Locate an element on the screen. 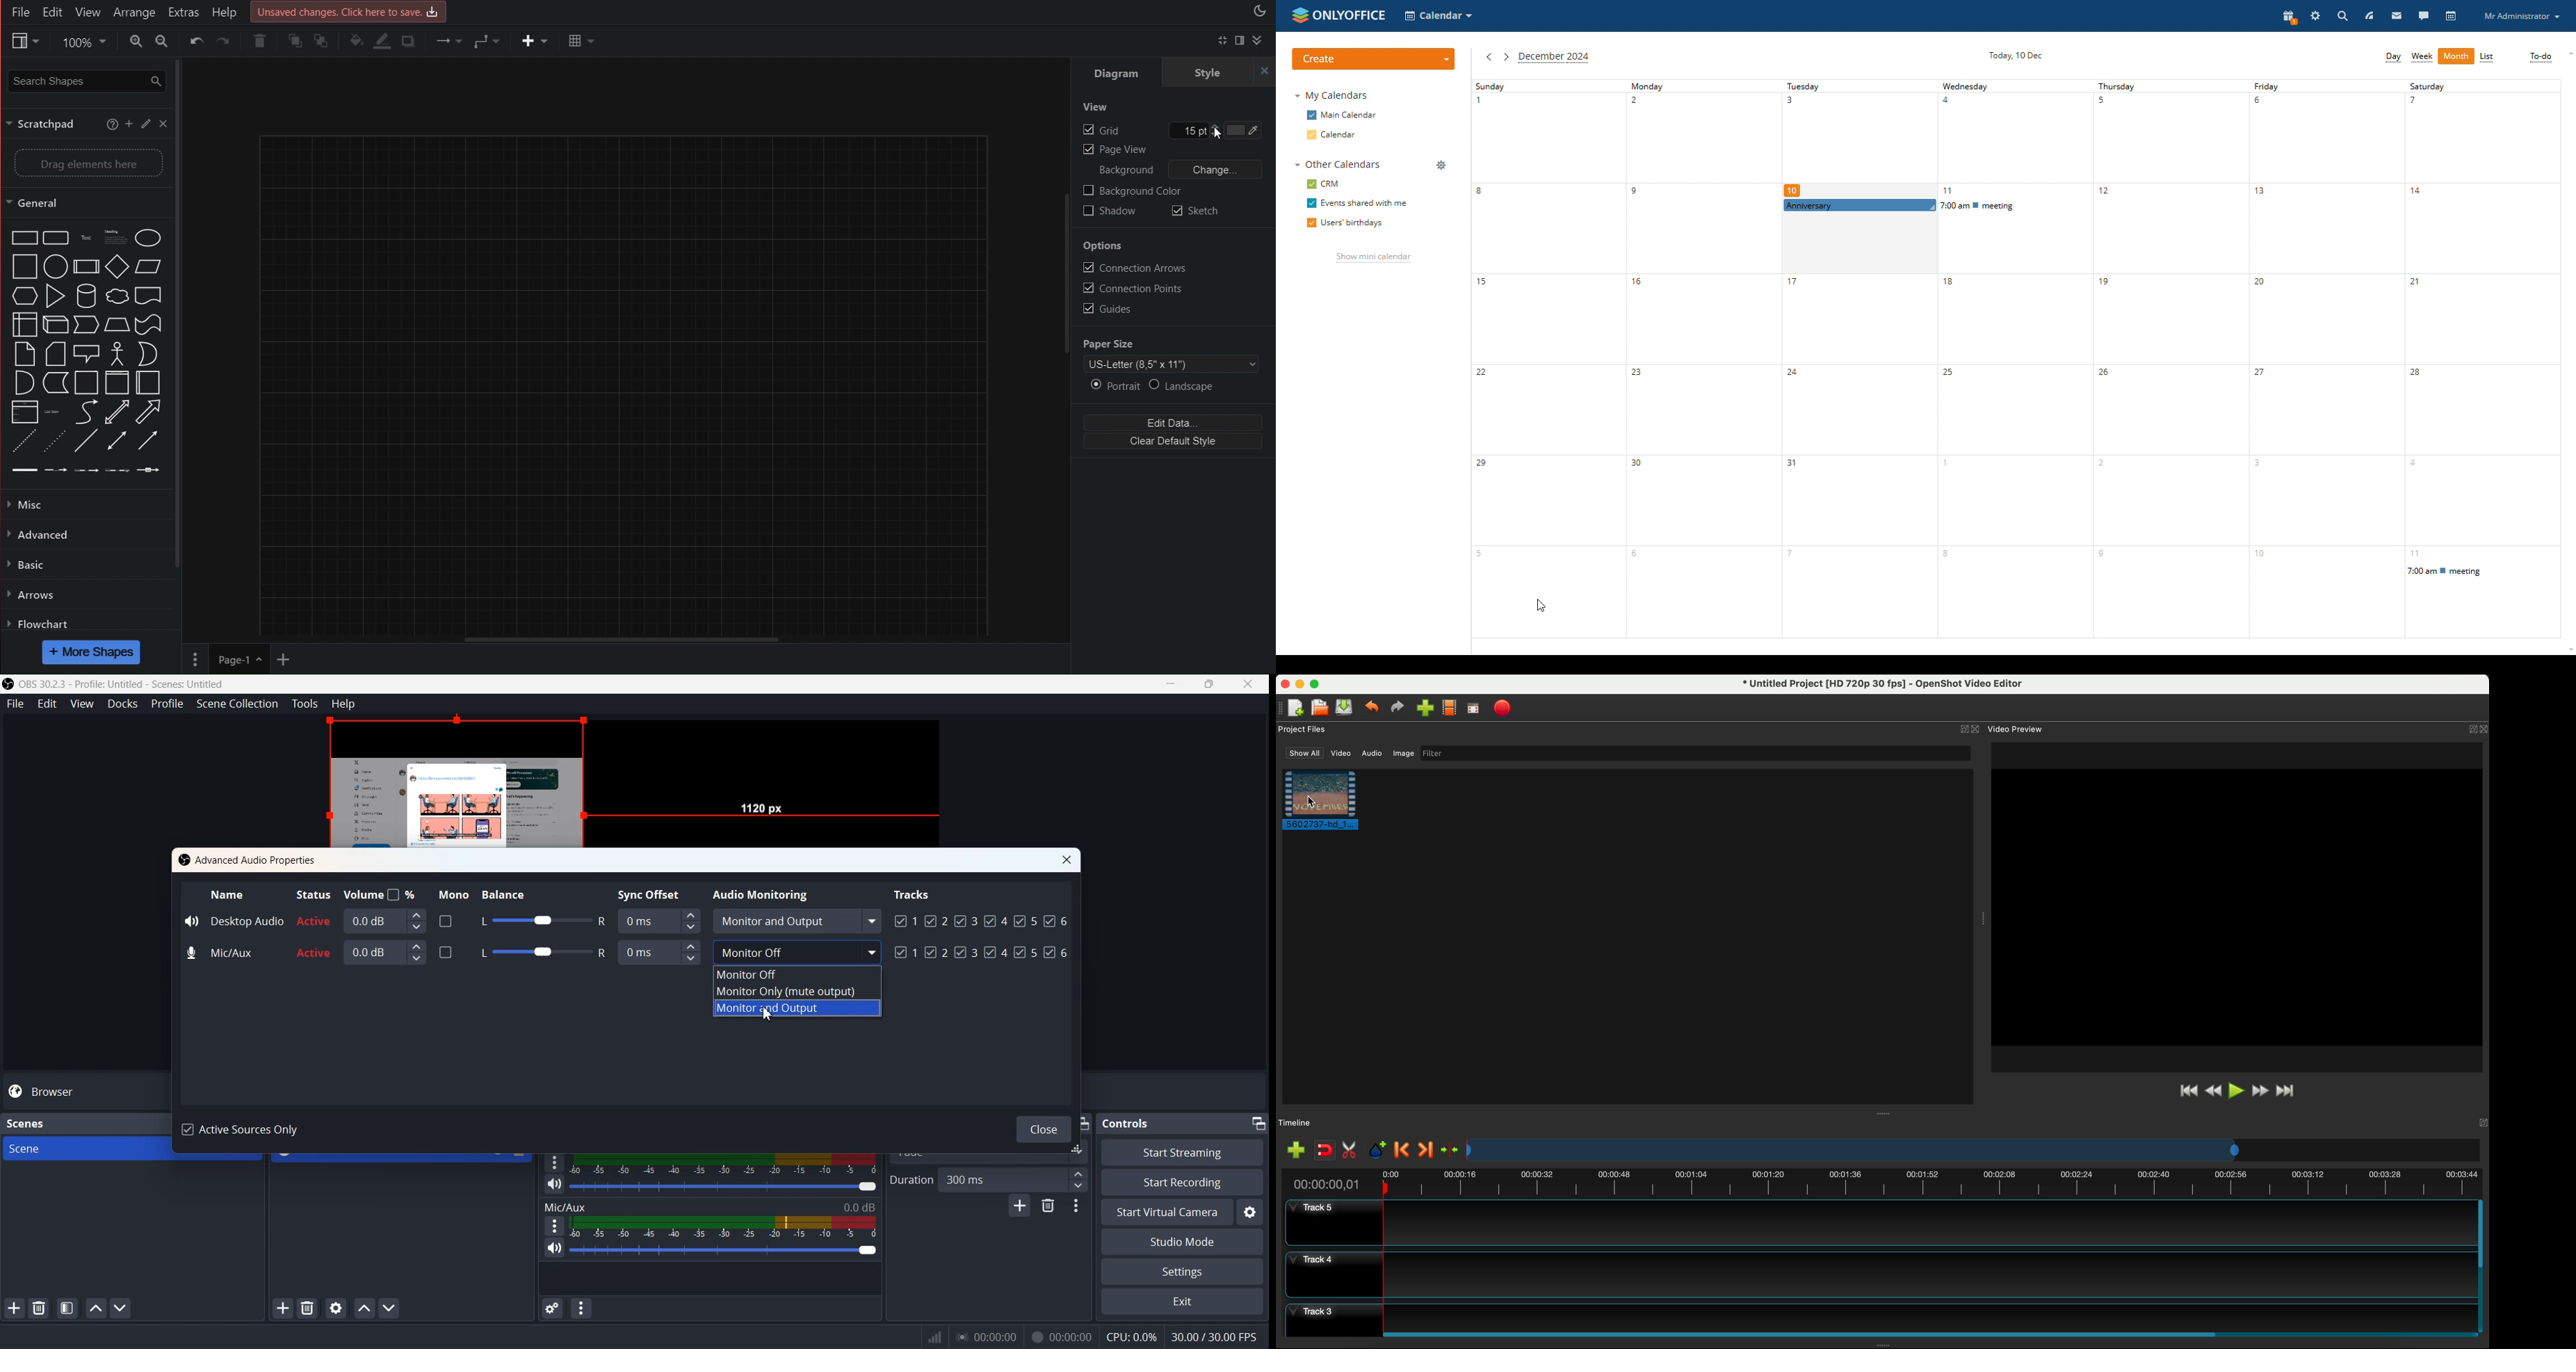 The image size is (2576, 1372). Insert Table is located at coordinates (583, 42).